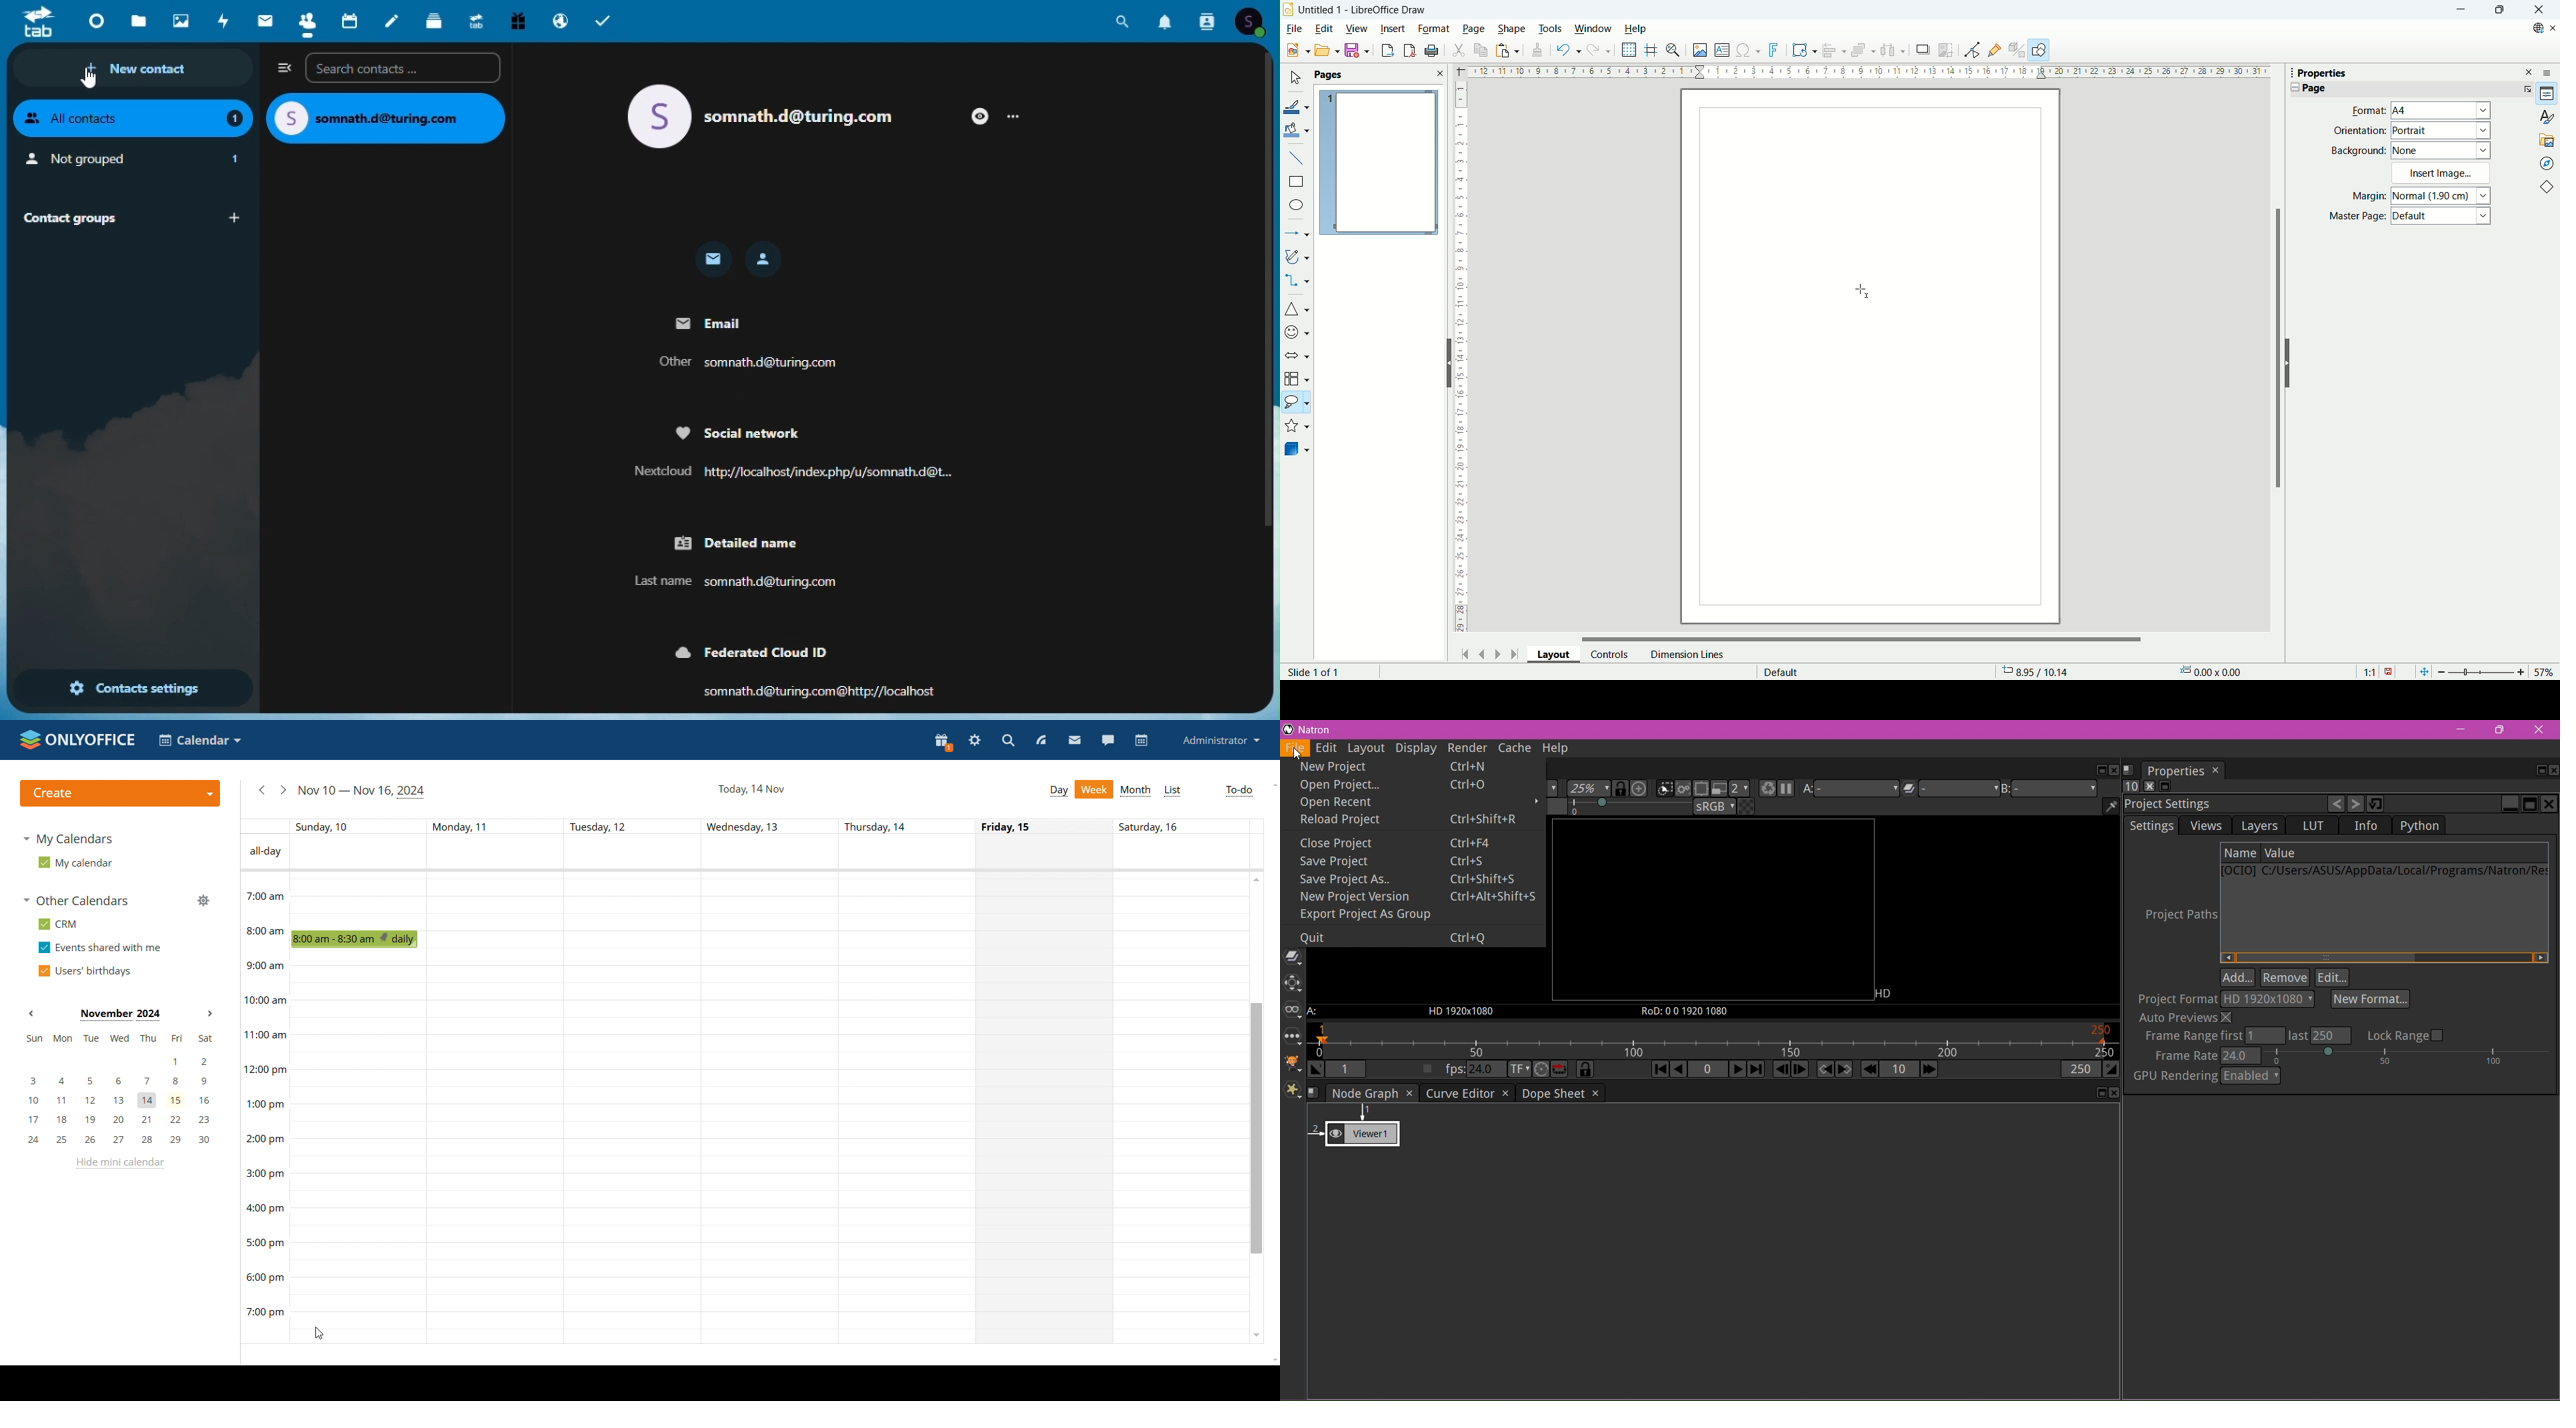  What do you see at coordinates (1289, 9) in the screenshot?
I see `logo` at bounding box center [1289, 9].